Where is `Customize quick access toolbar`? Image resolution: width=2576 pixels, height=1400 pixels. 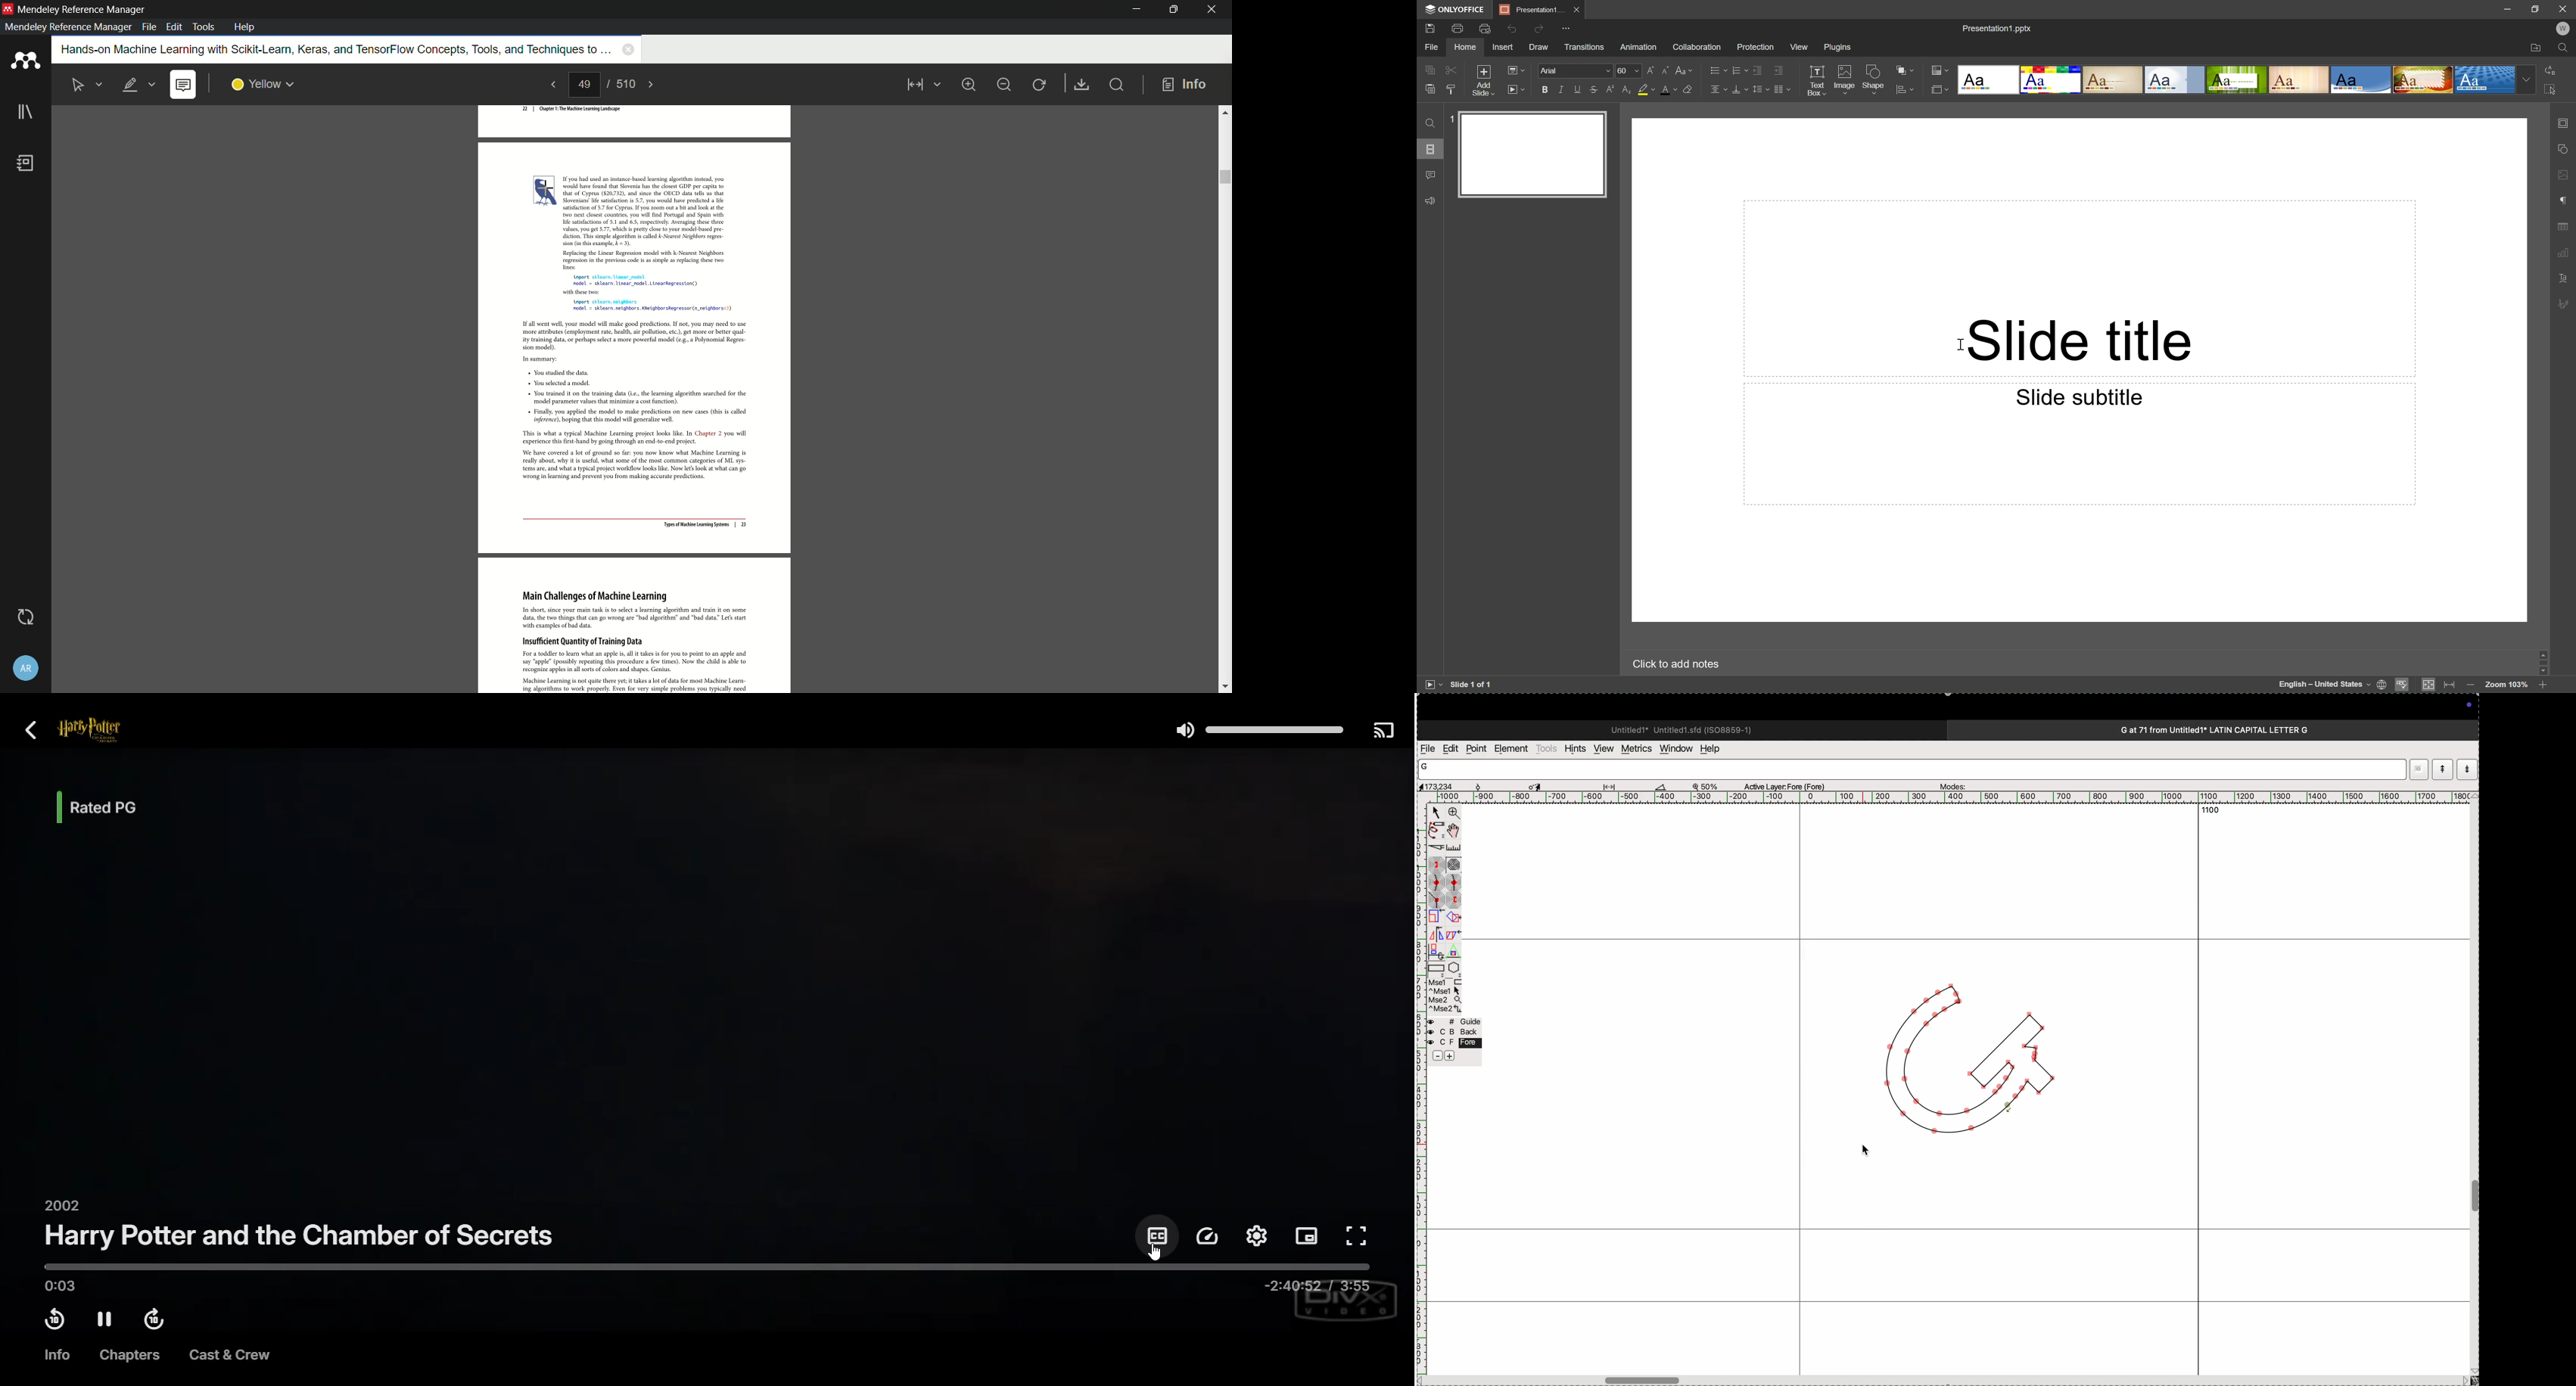 Customize quick access toolbar is located at coordinates (1566, 30).